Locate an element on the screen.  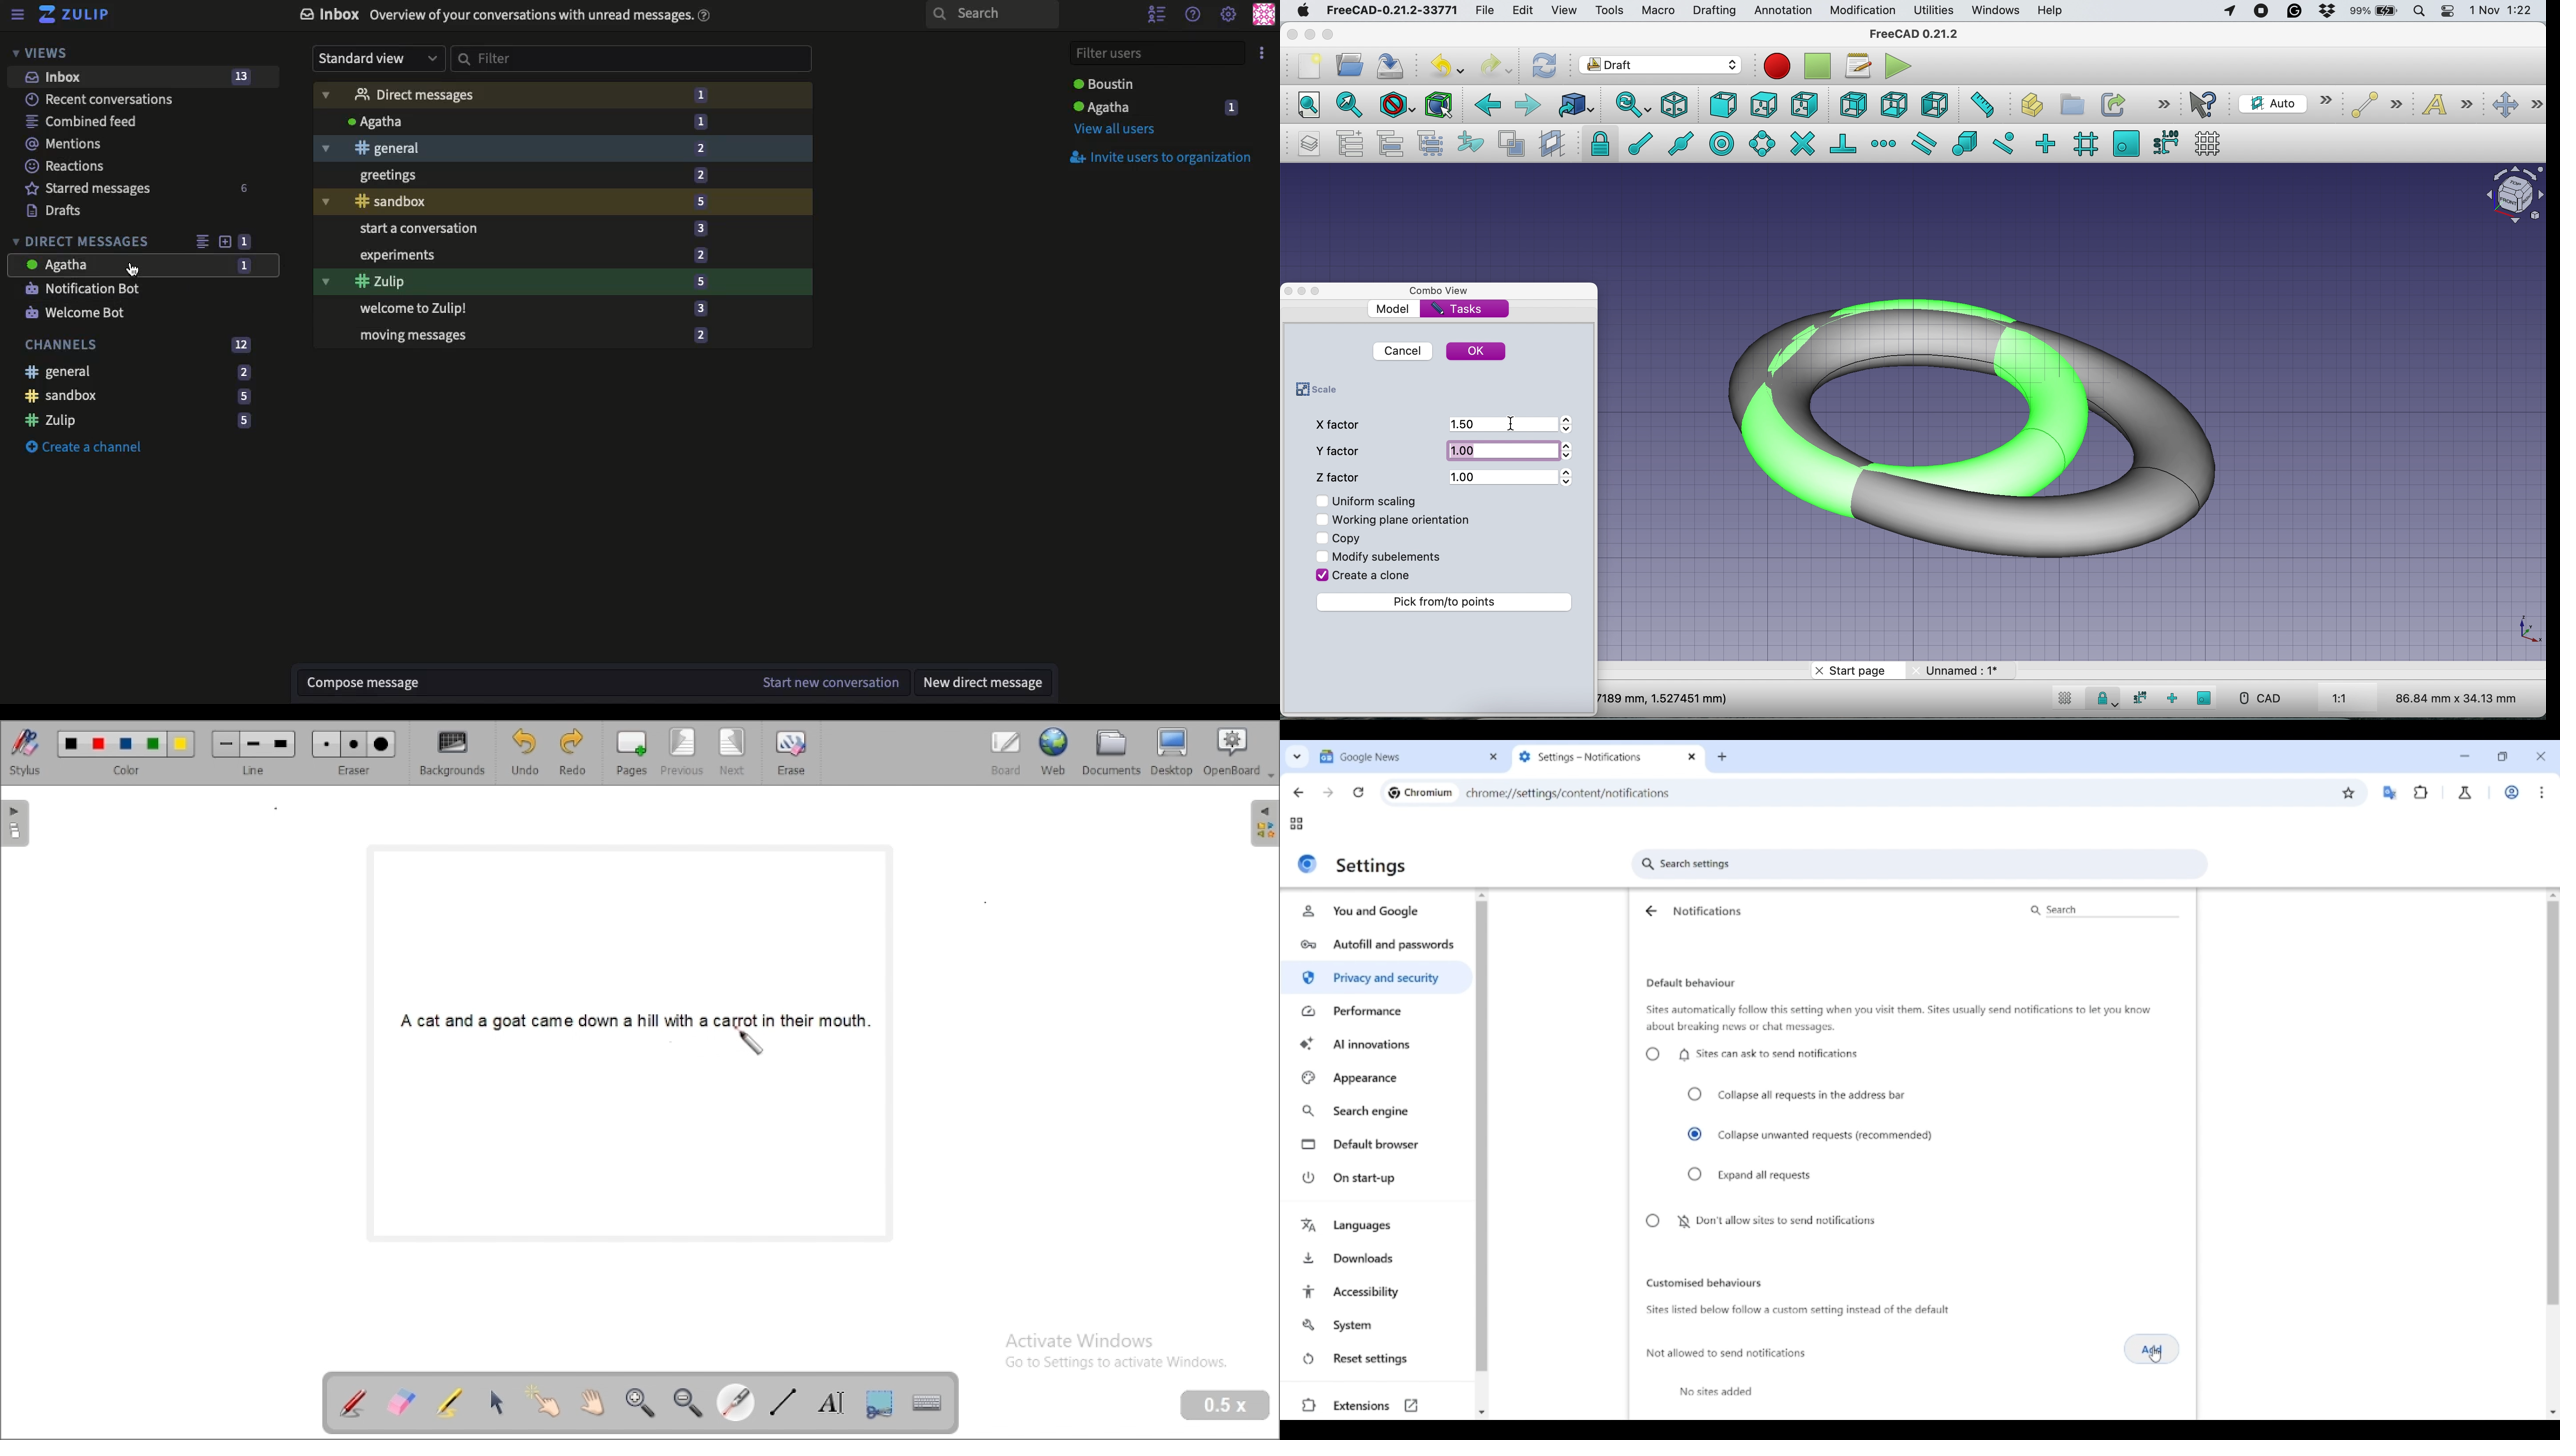
Extensions is located at coordinates (1375, 1405).